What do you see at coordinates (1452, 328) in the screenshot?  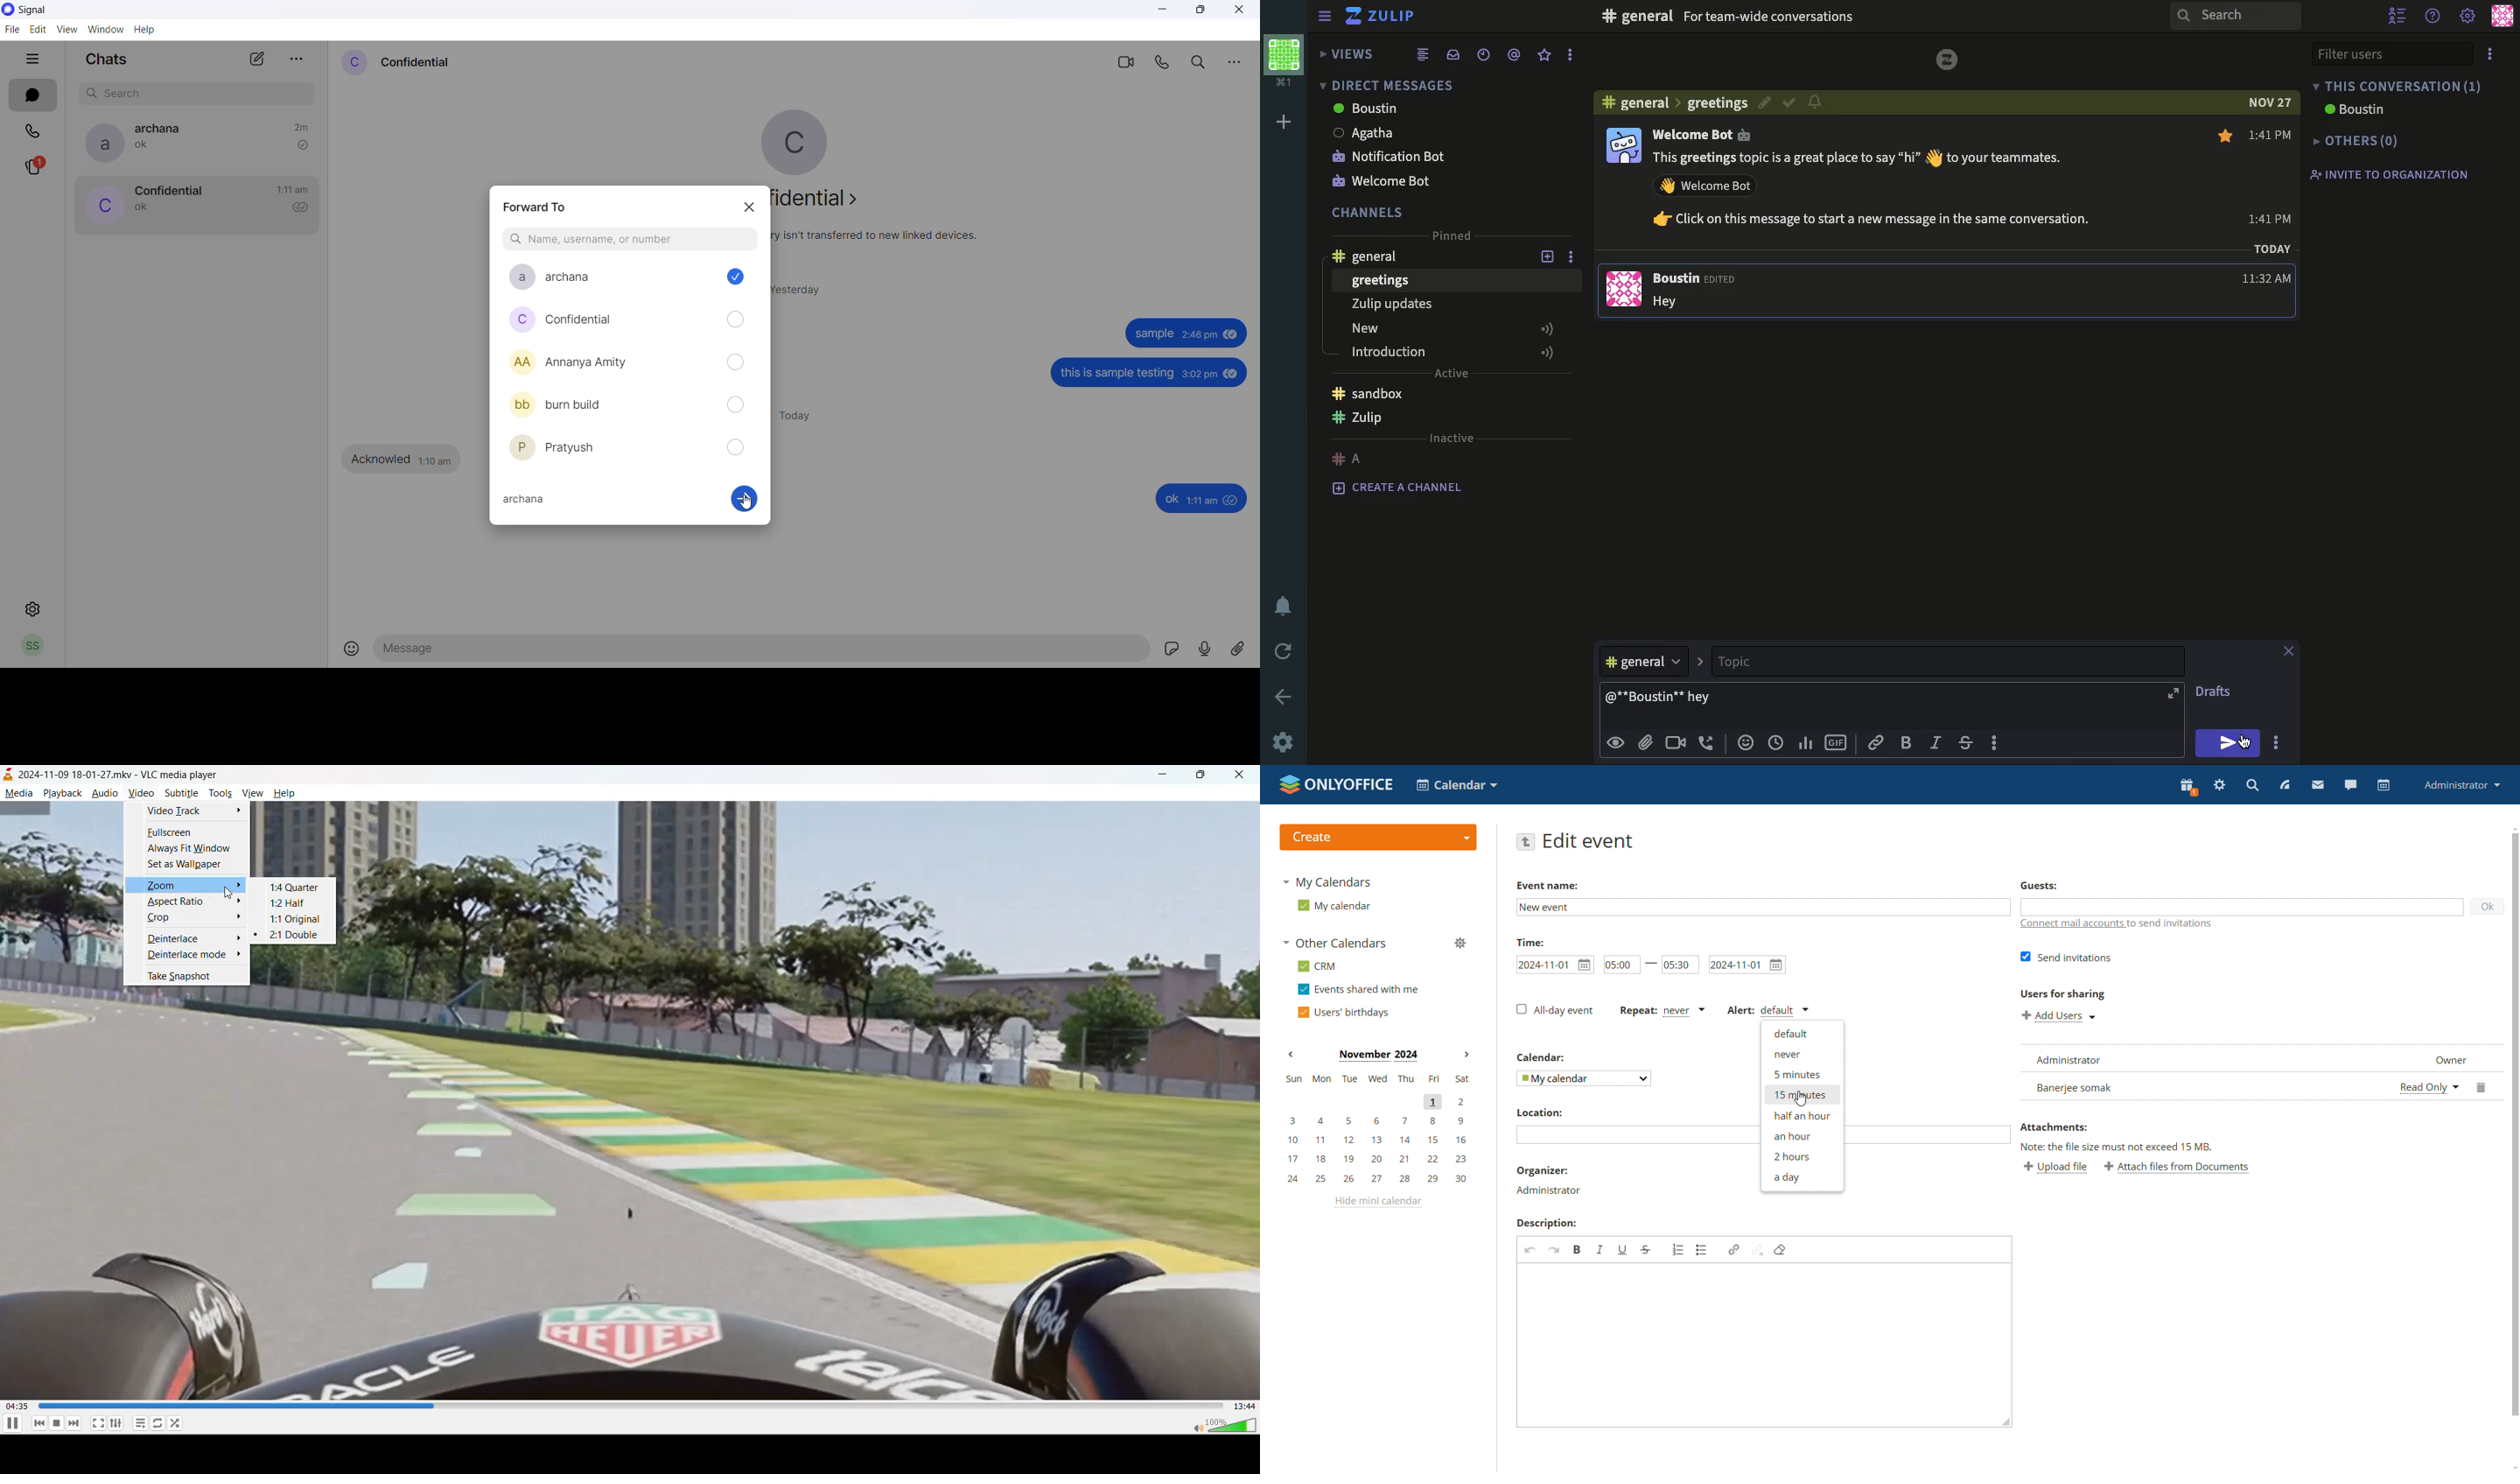 I see `new` at bounding box center [1452, 328].